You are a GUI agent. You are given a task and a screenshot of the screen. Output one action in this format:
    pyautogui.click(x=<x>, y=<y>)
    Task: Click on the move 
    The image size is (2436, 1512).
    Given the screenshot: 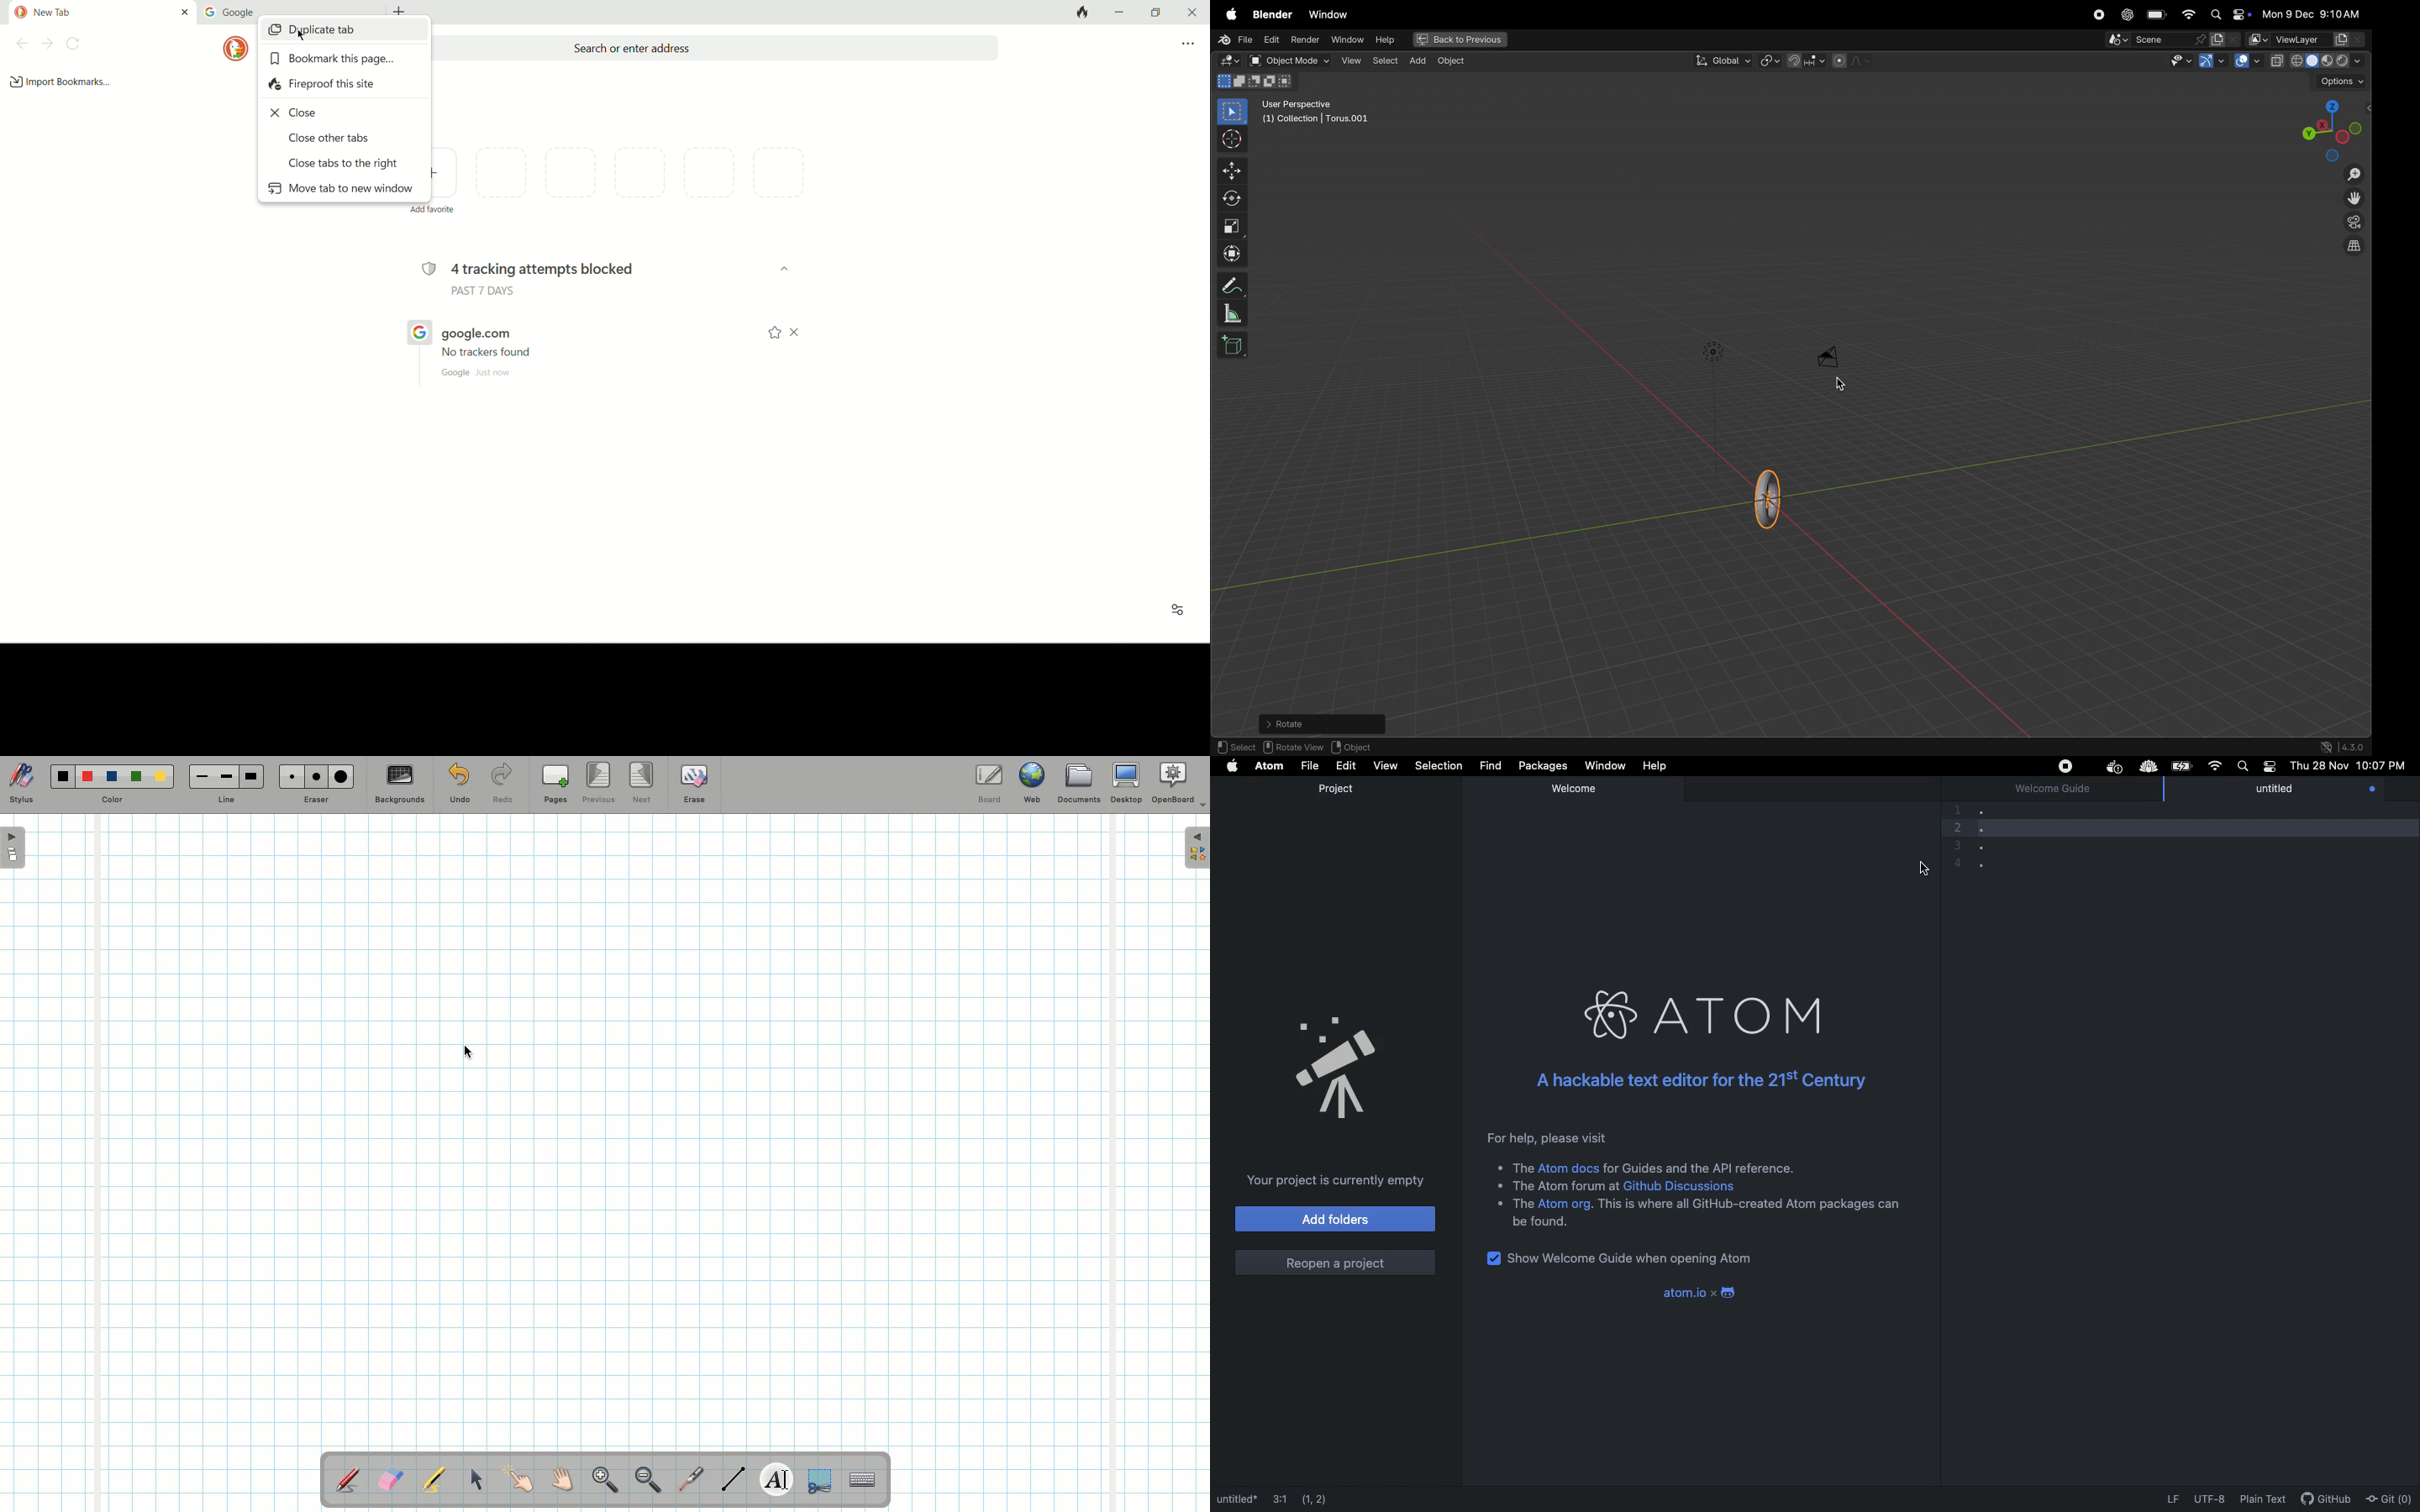 What is the action you would take?
    pyautogui.click(x=1233, y=170)
    